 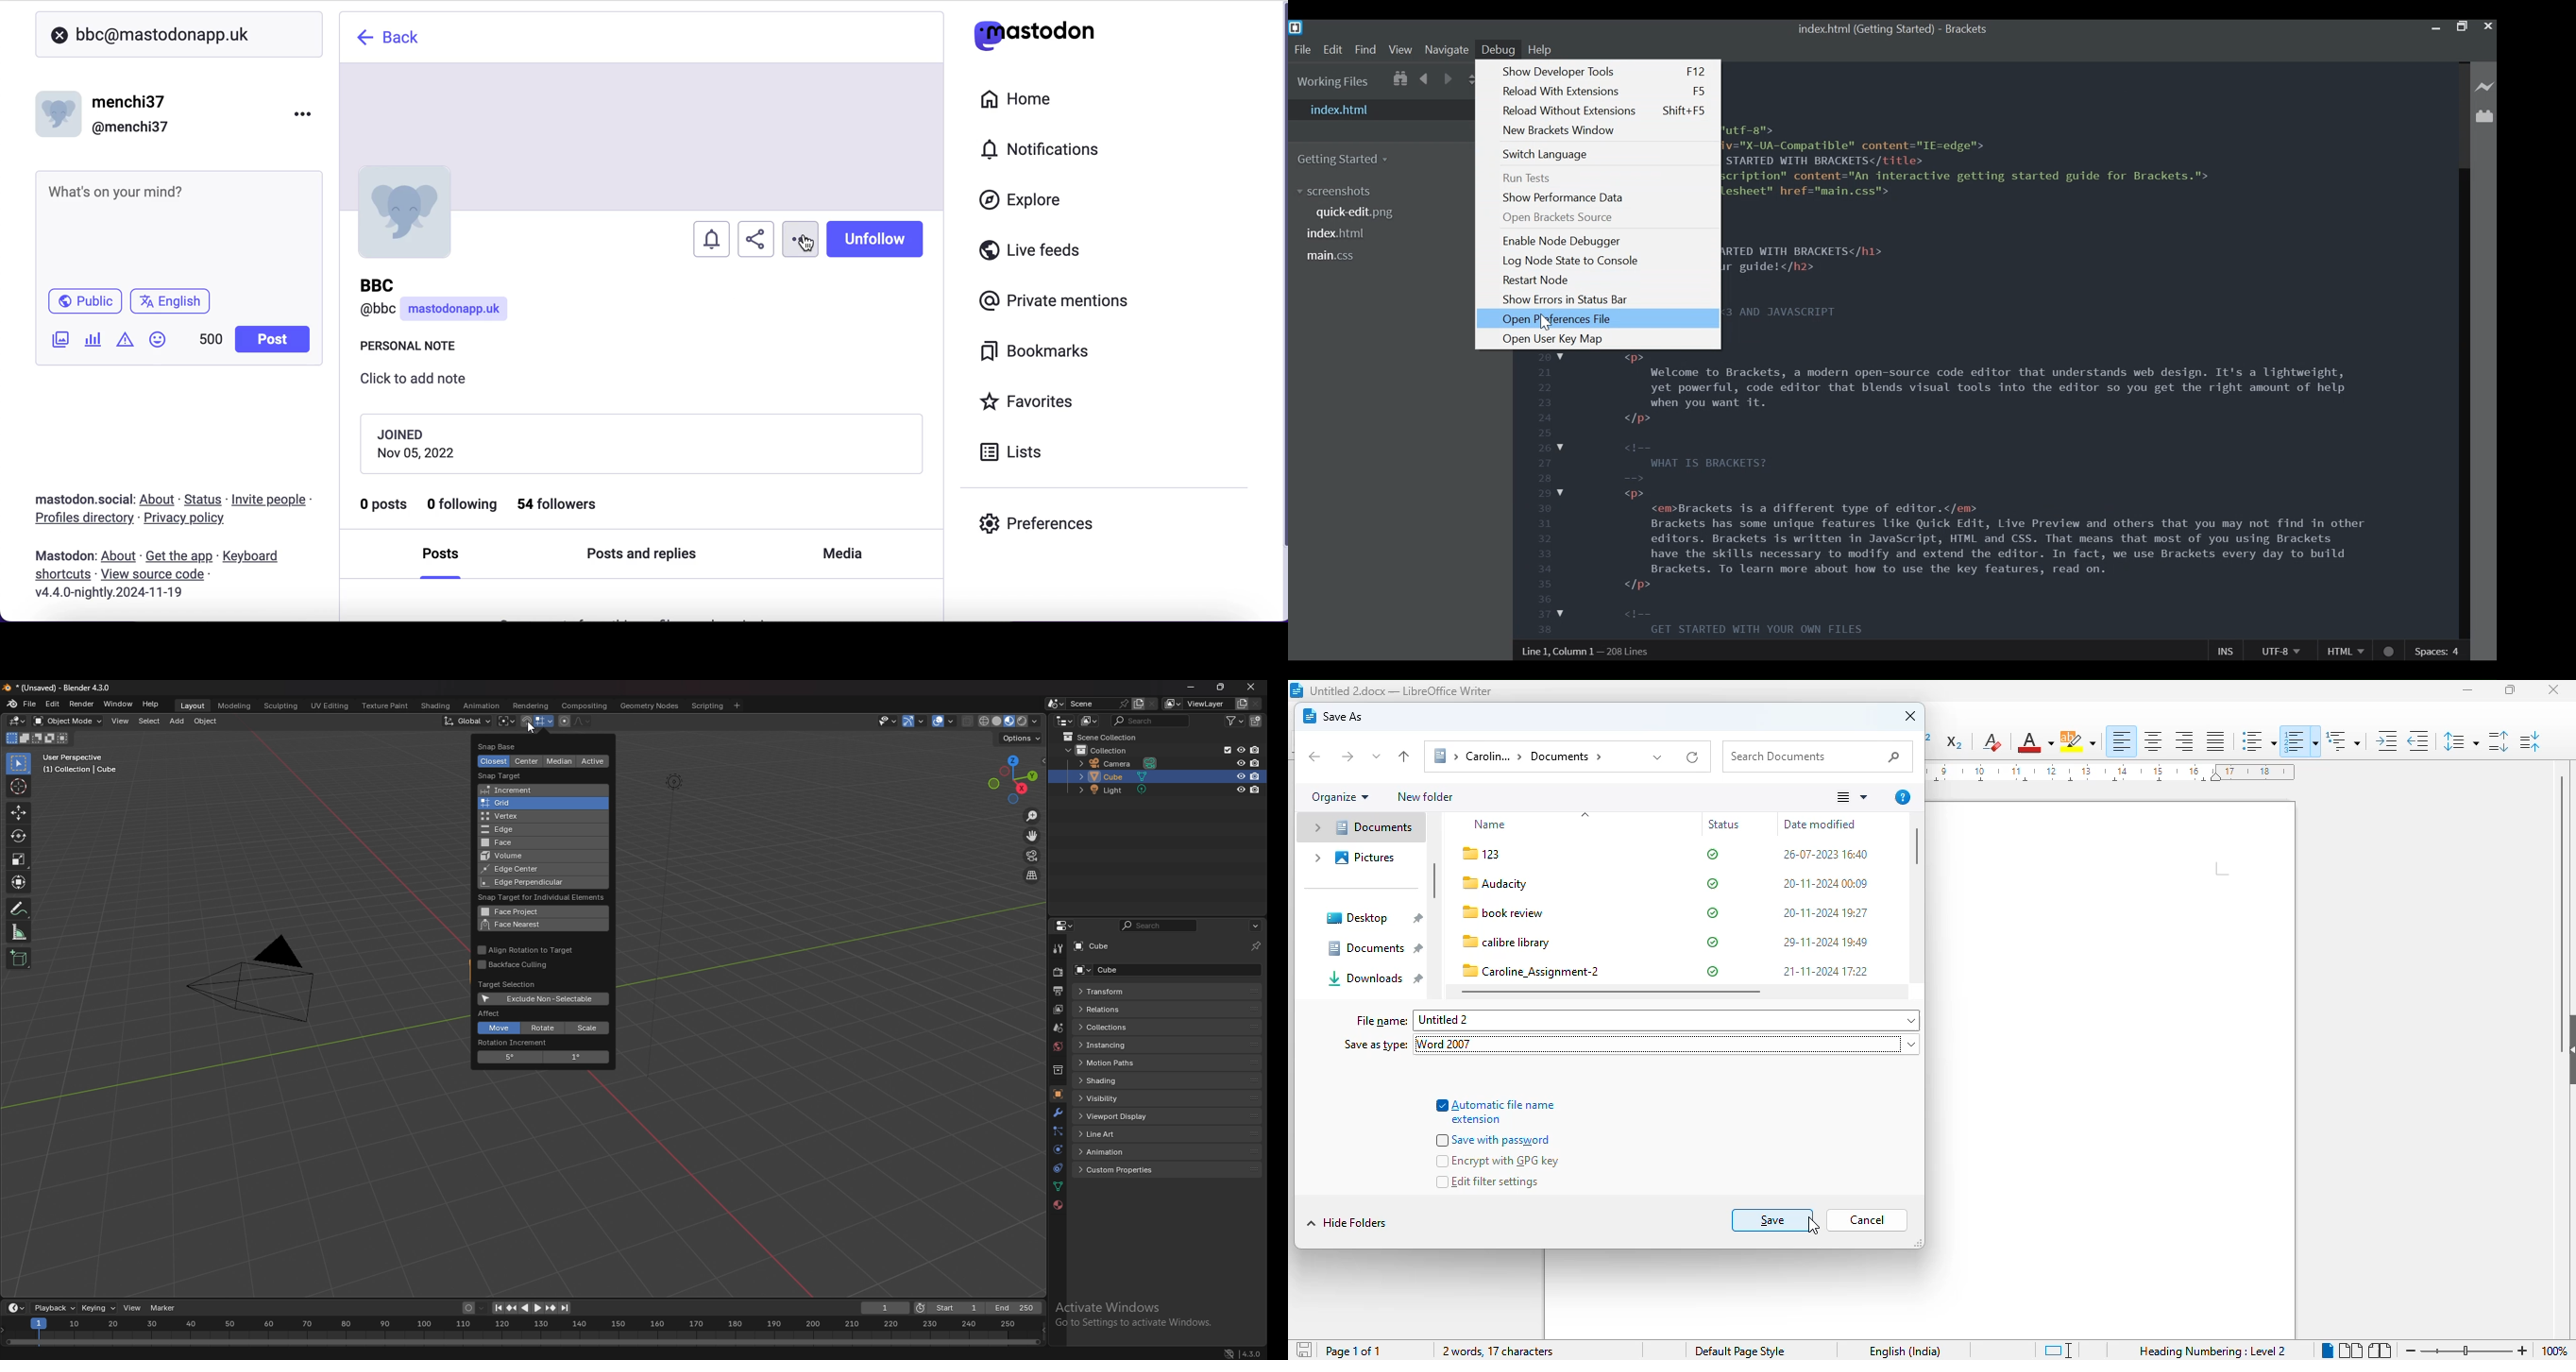 I want to click on <!DOCTYPE html>
<html>
<head>
<meta charset="utf-8">
<meta http-equiv="X-UA-Compatible" content="IE=edge">
<title>GETTING STARTED WITH BRACKETS</title>
<meta name="description" content="An interactive getting started guide for Brackets.">
<link rel="stylesheet" href="main.css">
</head>
<body>
<h1>GETTING STARTED WITH BRACKETS</h1>
<h2>This is your guide!</h2>
<1--
MADE WITH <3 AND JAVASCRIPT
<p>
Welcome to Brackets, a modern open-source code editor that understands web design. It's a lightweight,
yet powerful, code editor that blends visual tools into the editor so you get the right amount of help
when you want it.
</p>
pri
WHAT IS BRACKETS?
<p>
<em>Brackets is a different type of editor.</em>
Brackets has some unique features like Quick Edit, Live Preview and others that you may not find in other
editors. Brackets is written in JavaScript, HTML and CSS. That means that most of you using Brackets
have the skills necessary to modify and extend the editor. In fact, we use Brackets every day to build
Brackets. To learn more about how to use the key features, read on.
</p>
ee
GET STARTED WITH YOUR OWN FILES, so click(x=2072, y=348).